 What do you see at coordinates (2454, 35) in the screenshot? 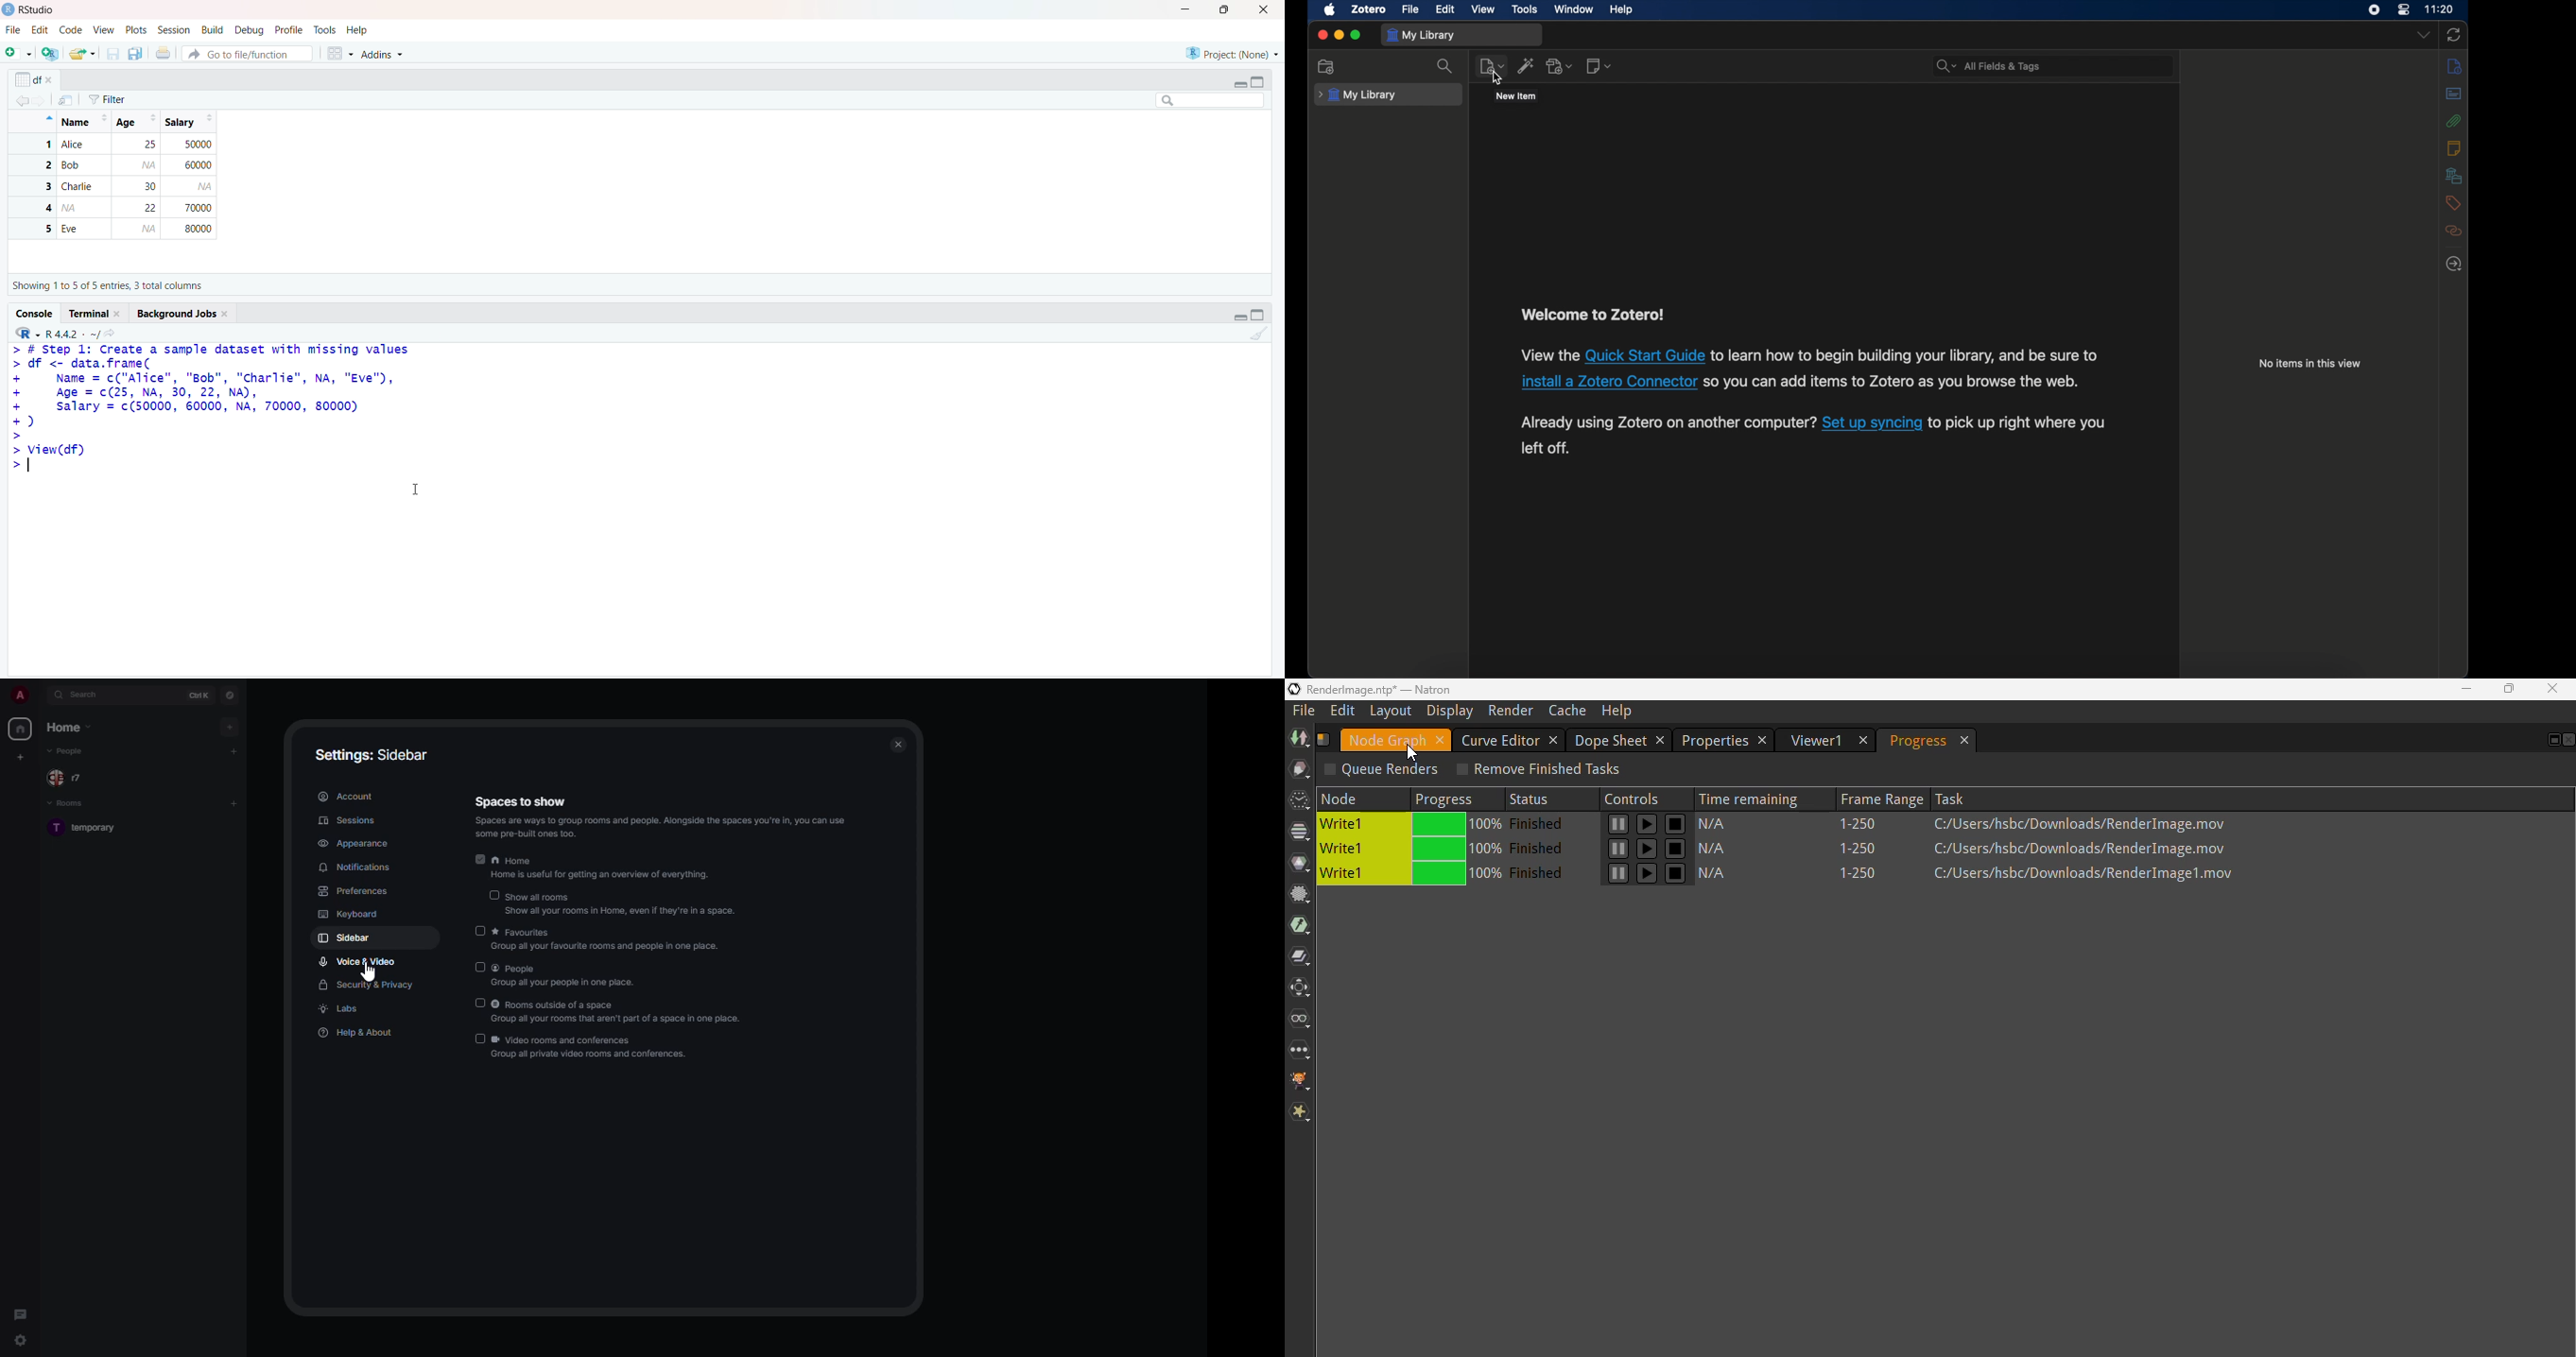
I see `sync` at bounding box center [2454, 35].